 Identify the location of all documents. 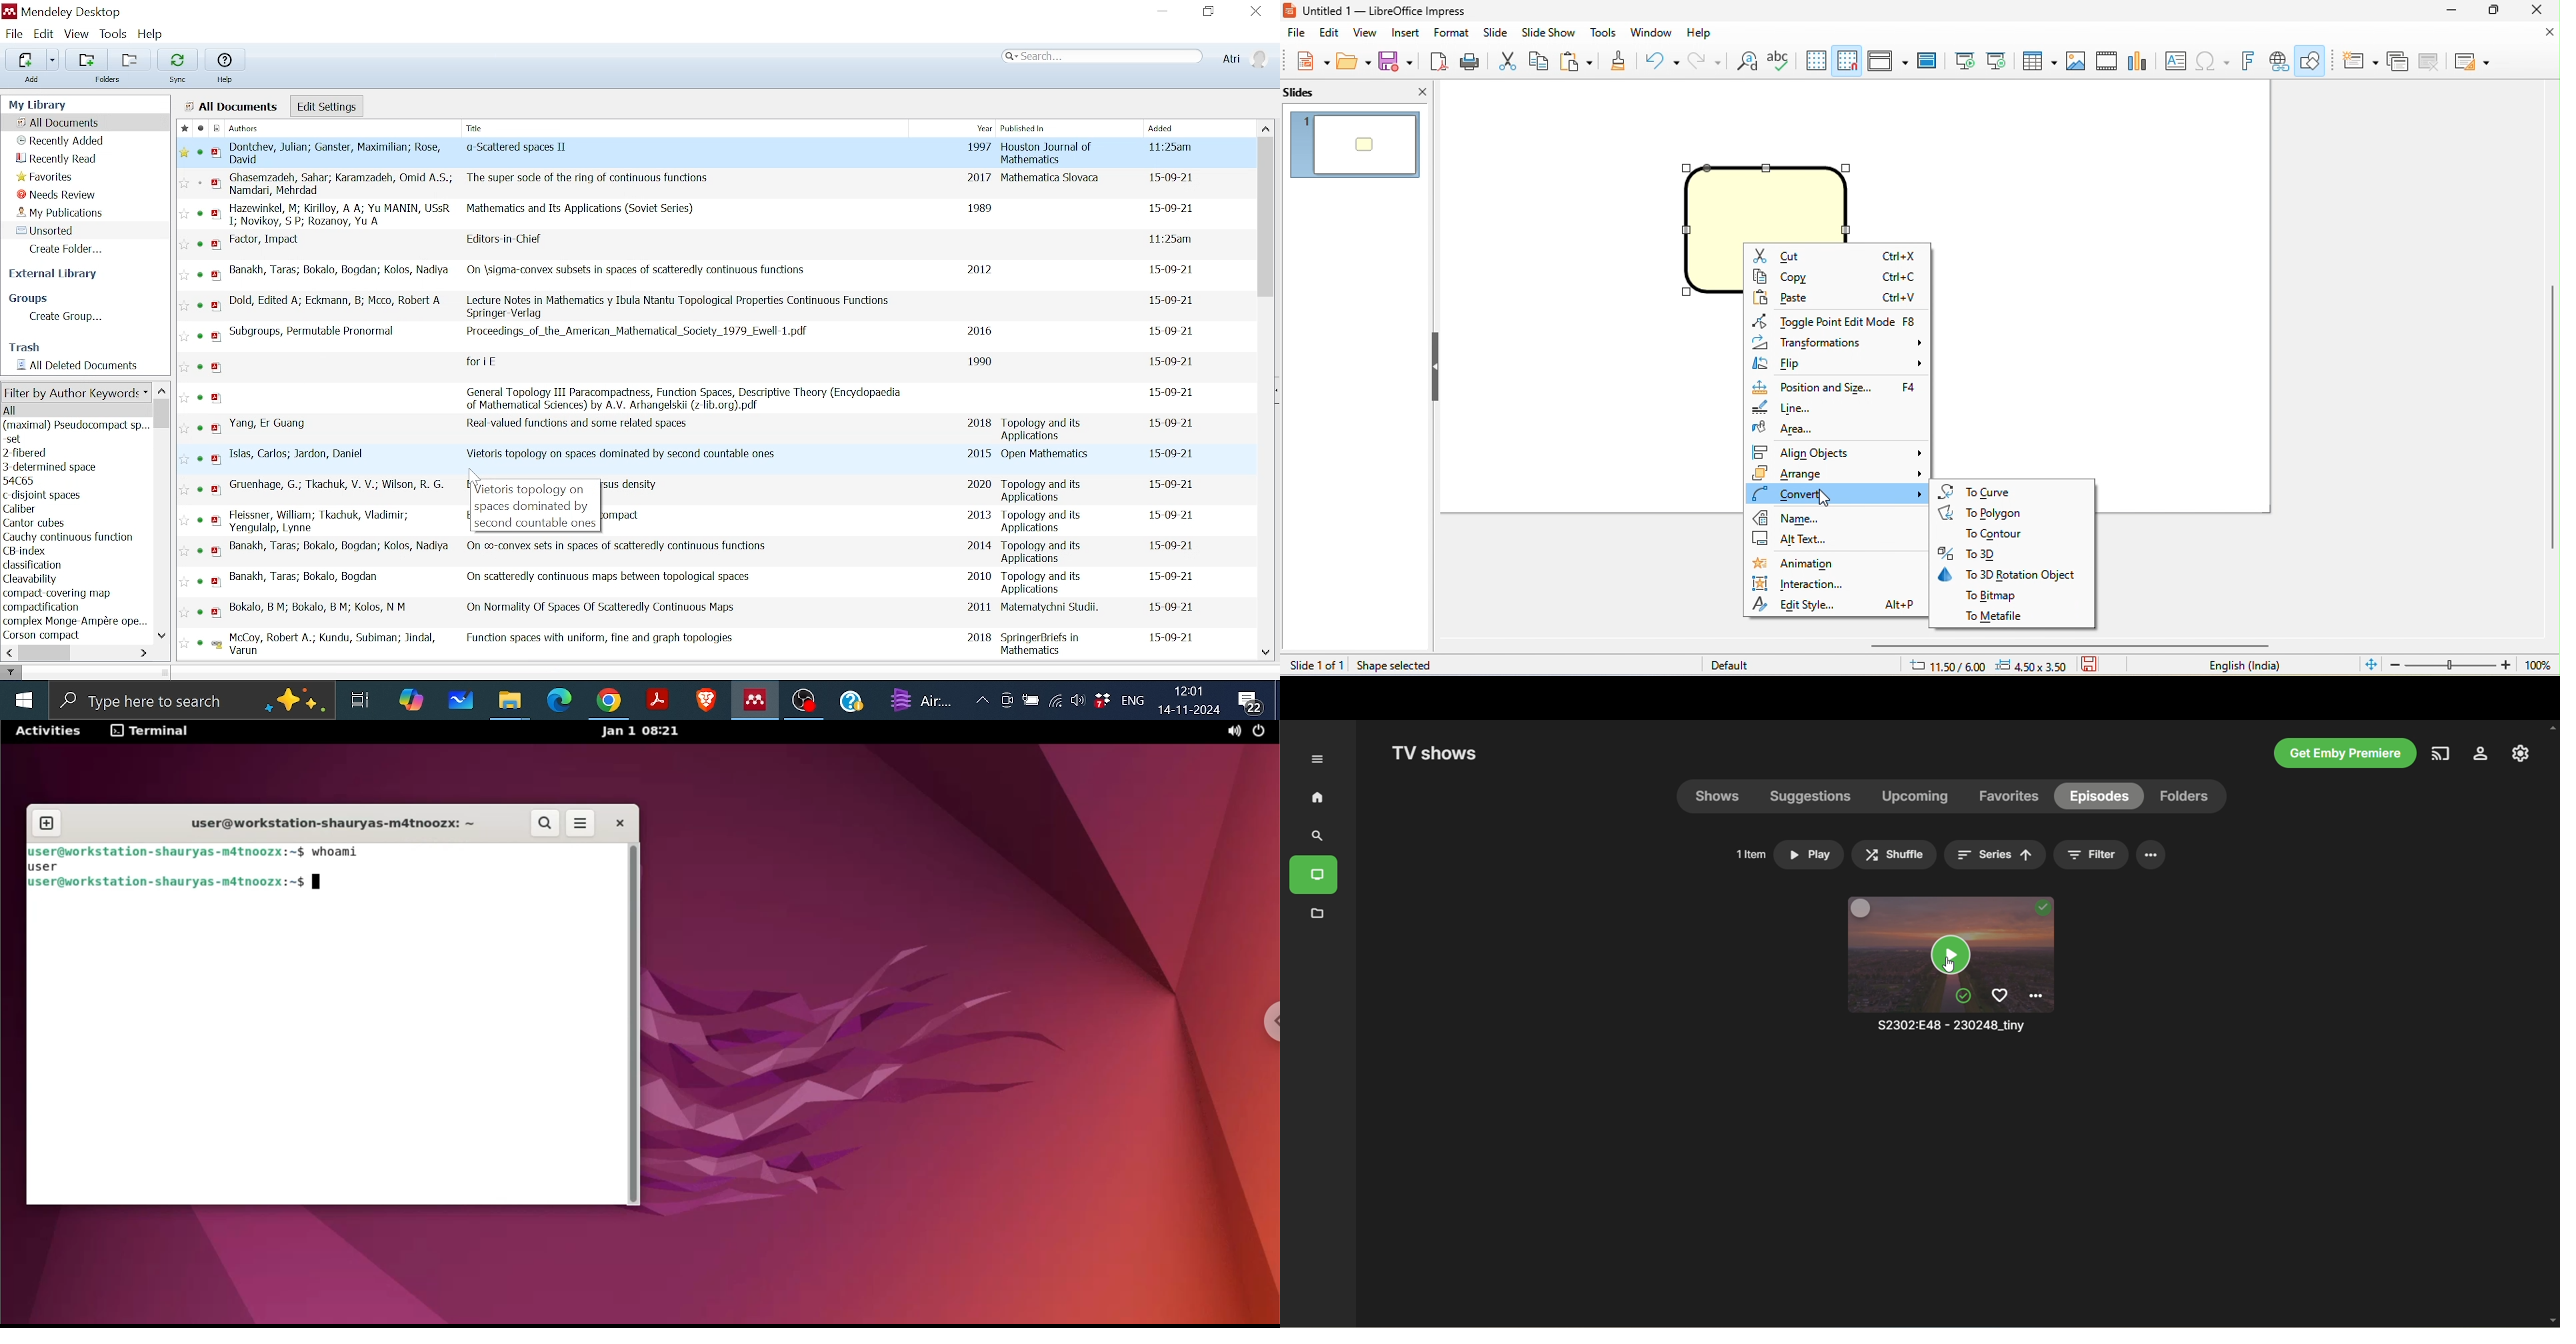
(230, 107).